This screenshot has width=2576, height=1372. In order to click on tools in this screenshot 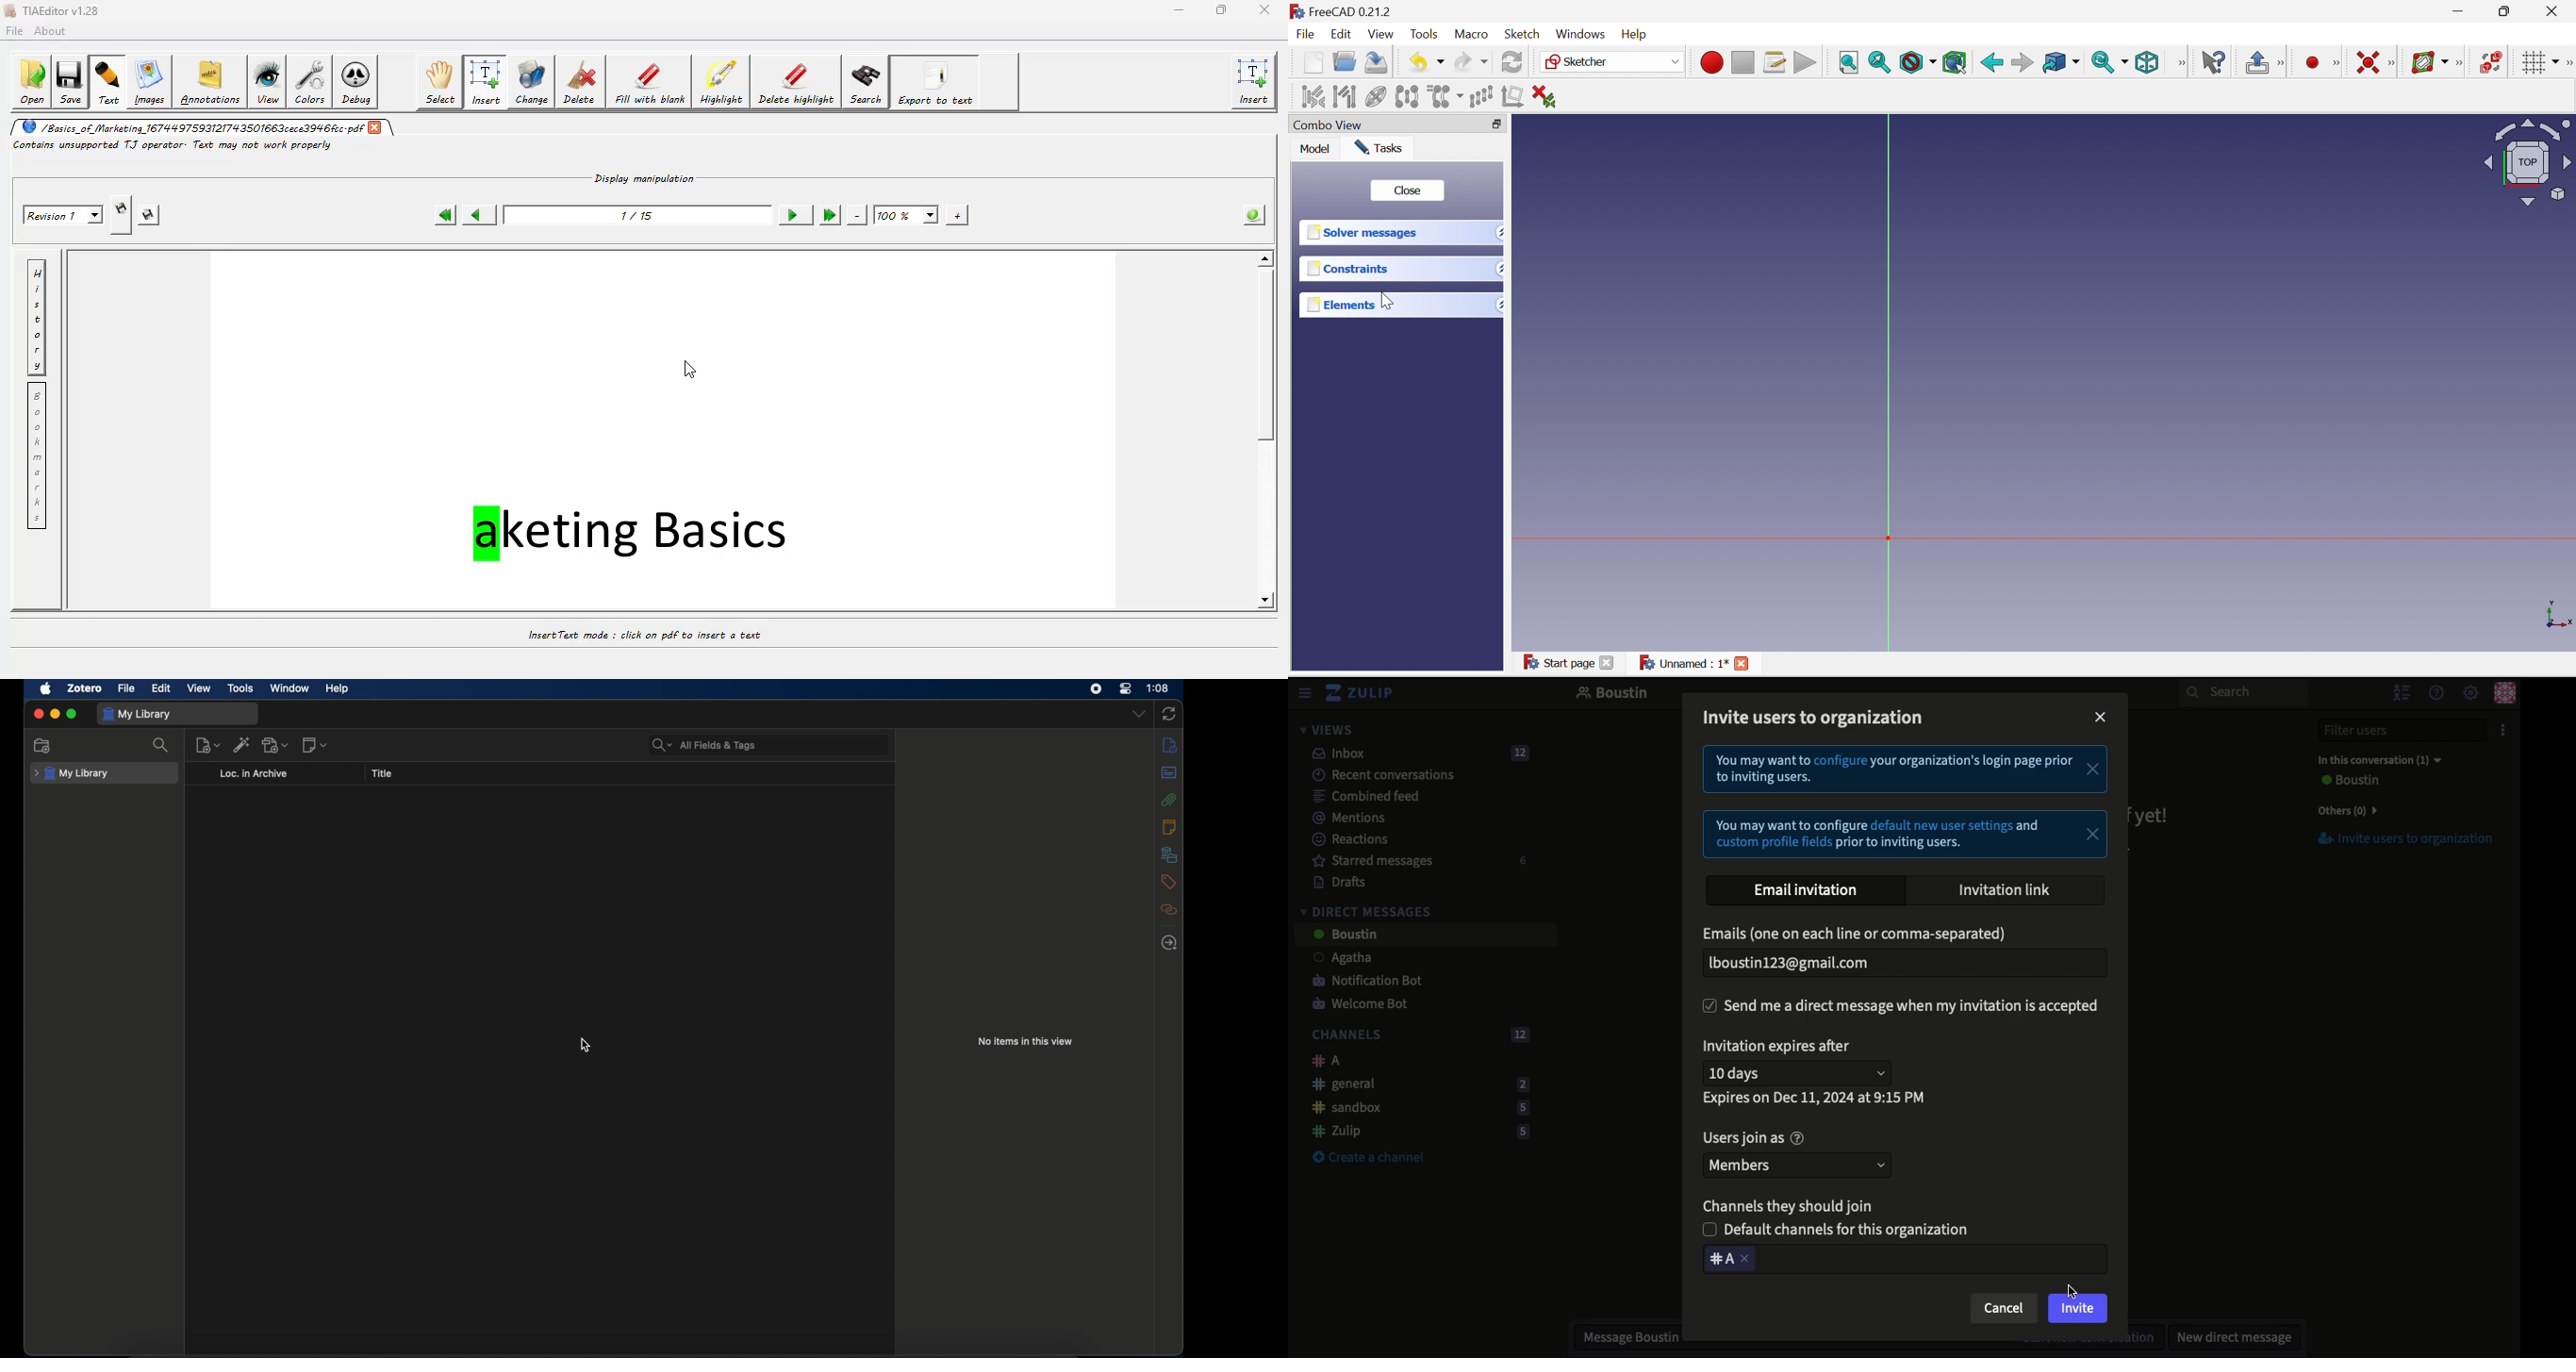, I will do `click(241, 689)`.